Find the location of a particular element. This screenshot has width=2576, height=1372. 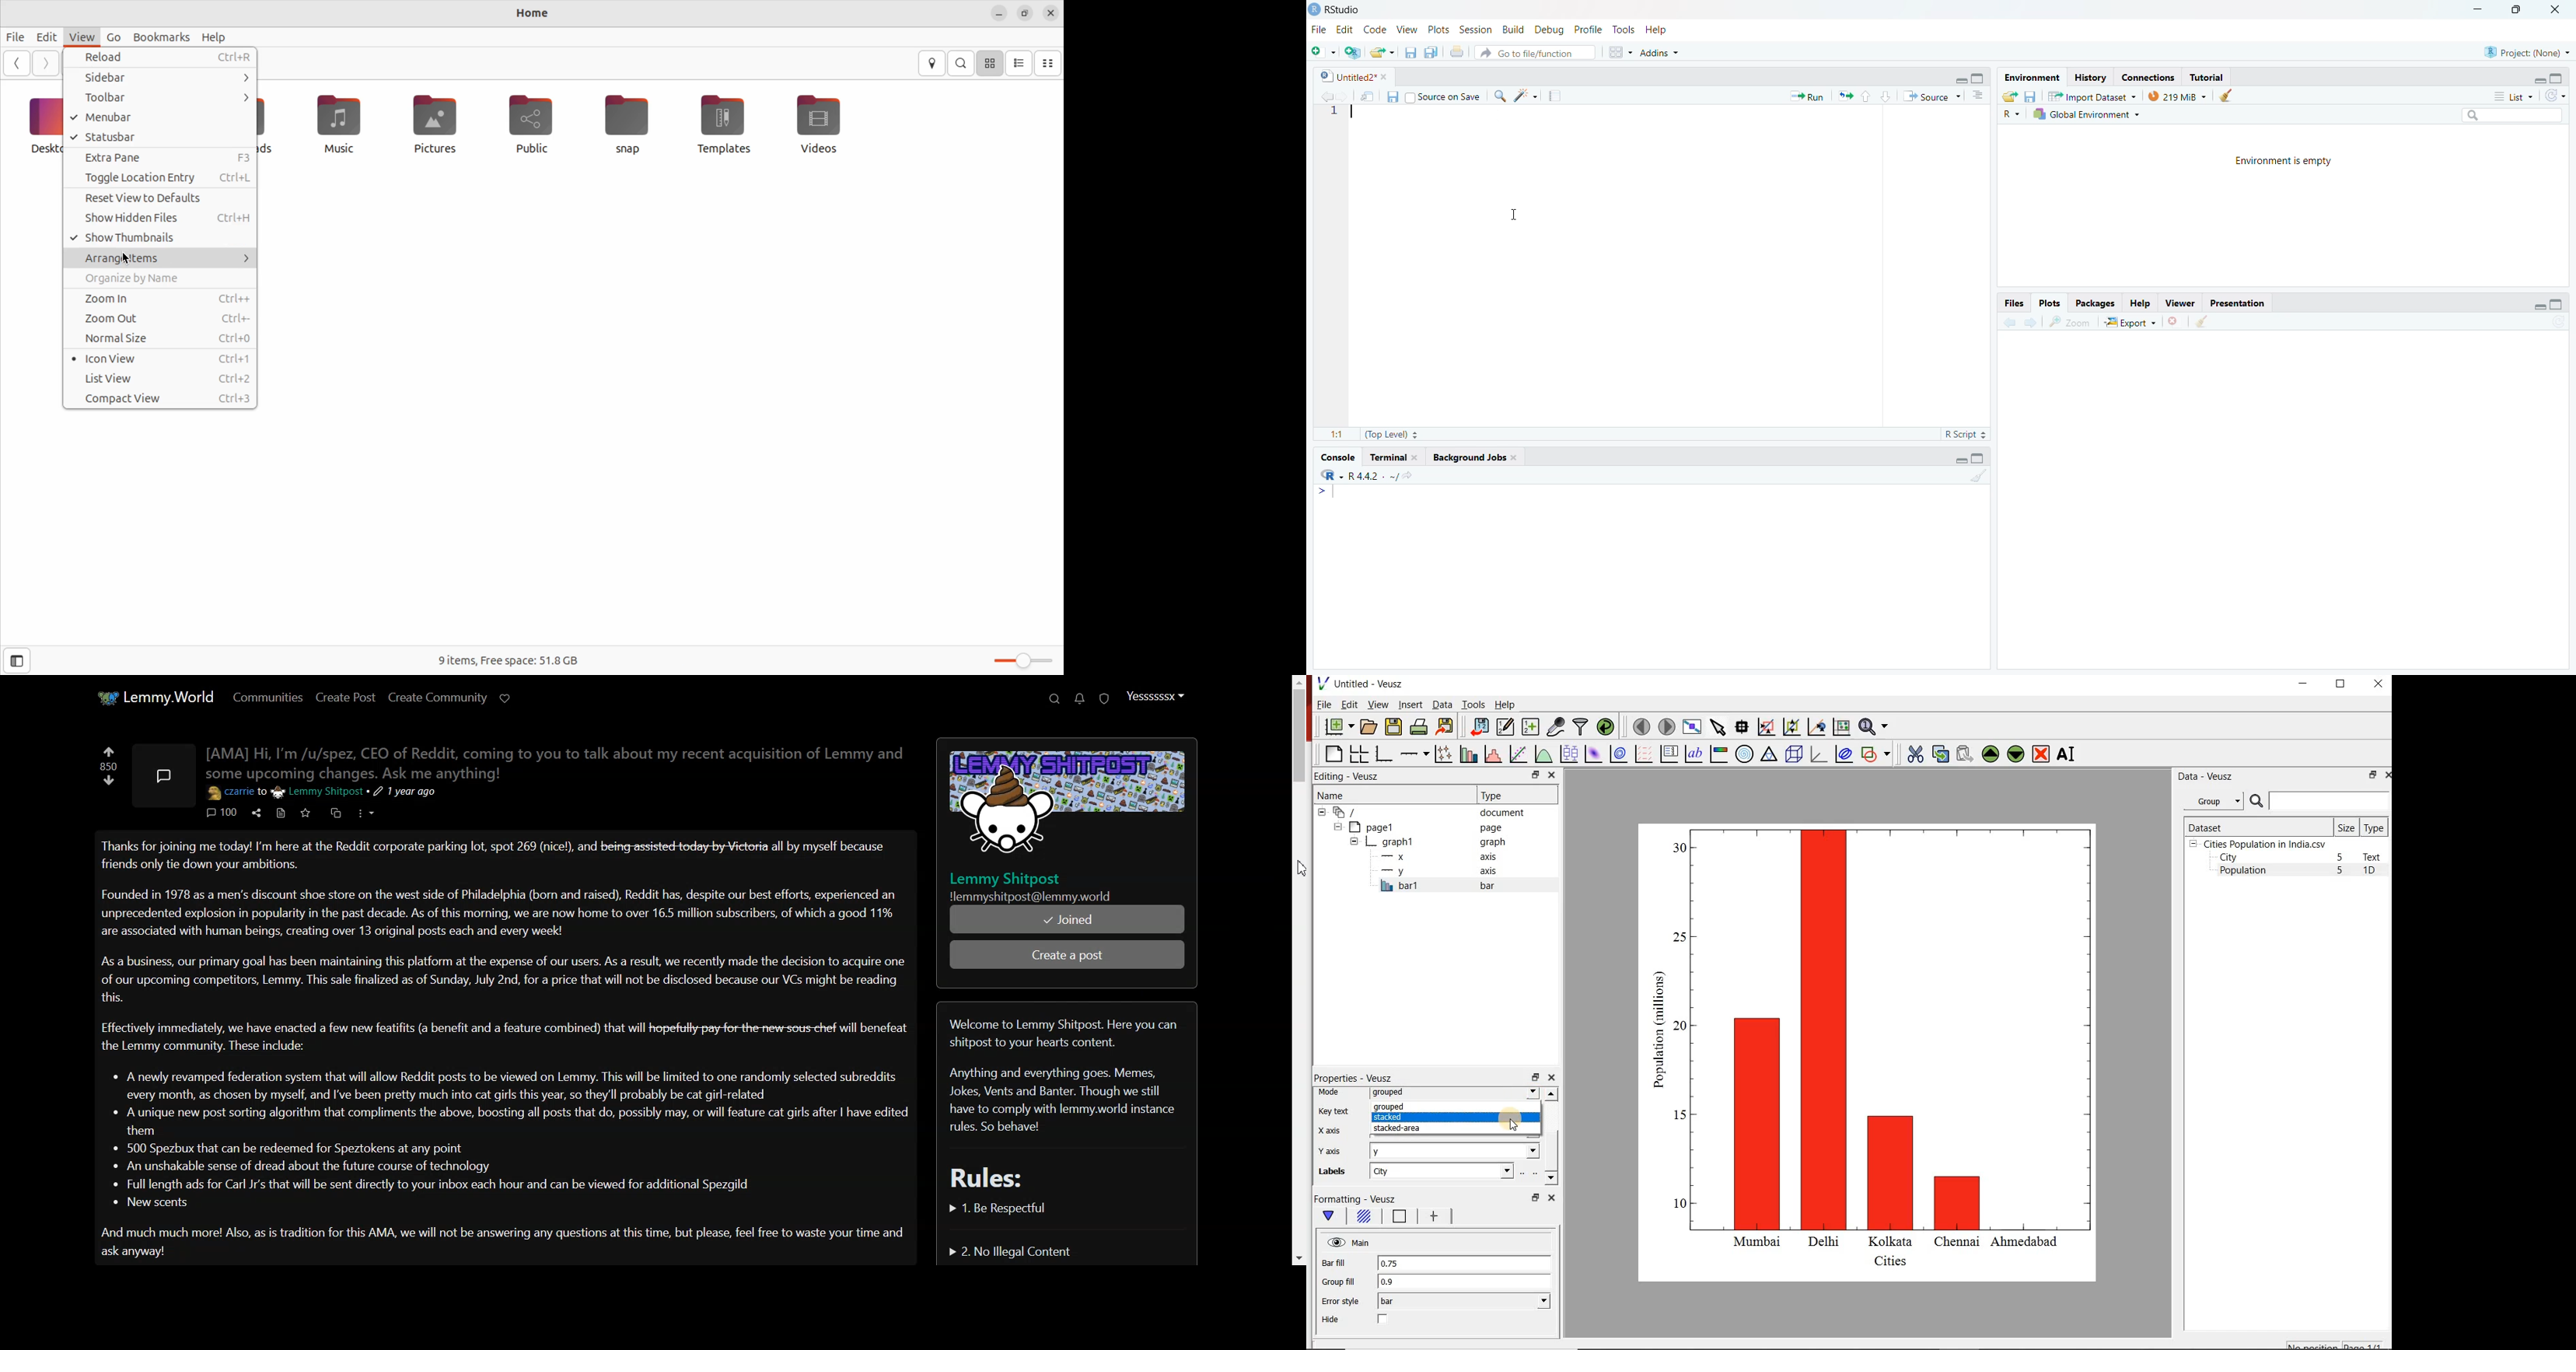

view plot full screen is located at coordinates (1692, 727).